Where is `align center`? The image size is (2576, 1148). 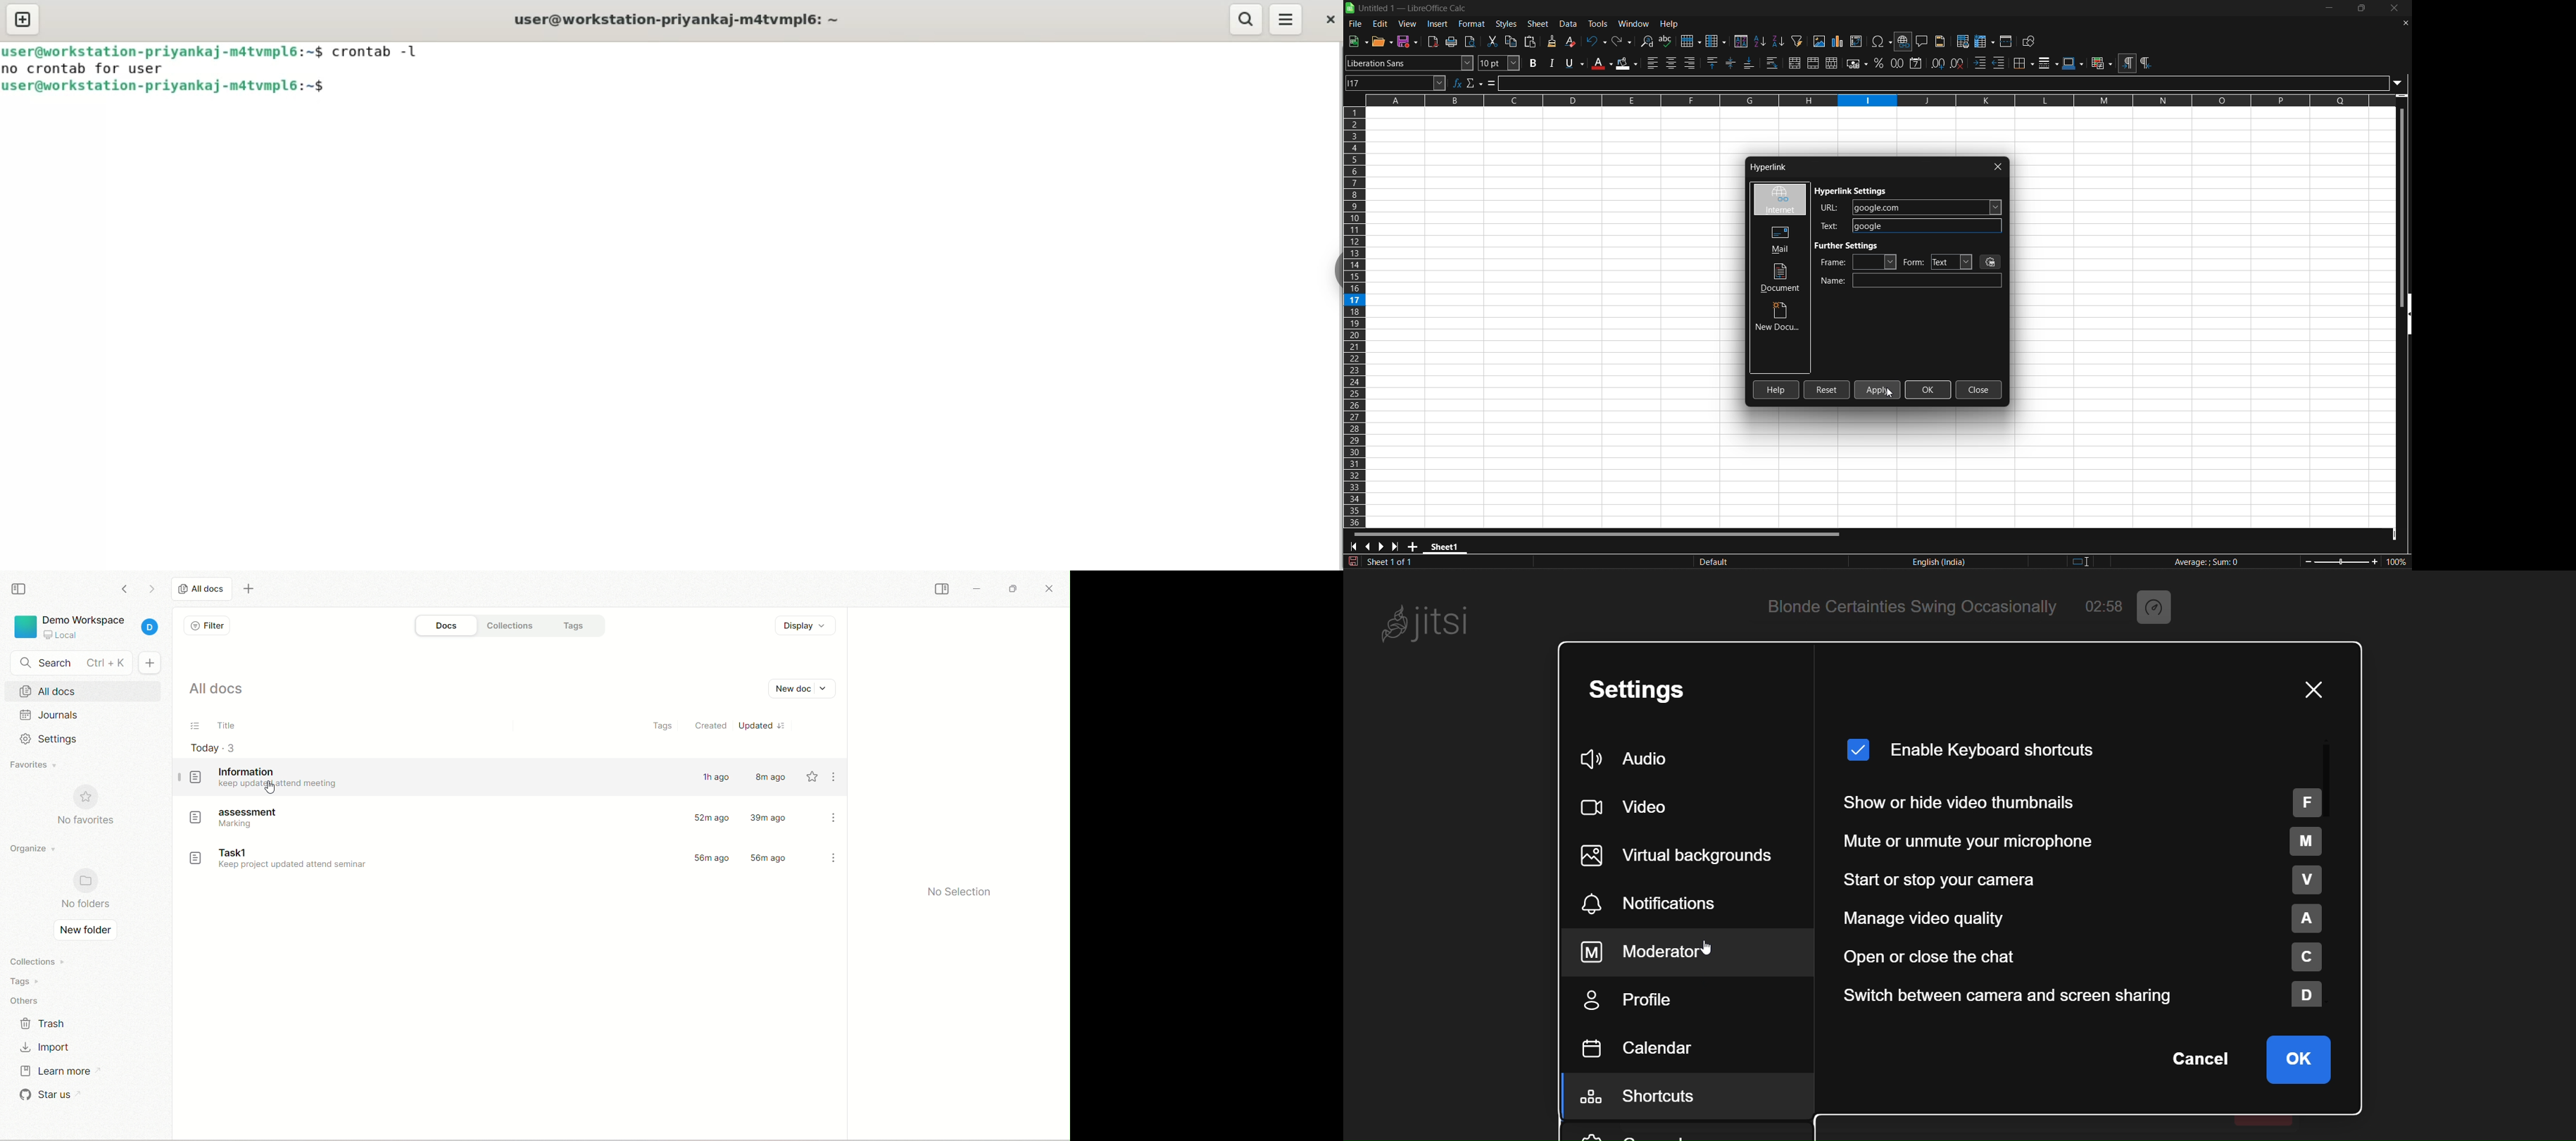
align center is located at coordinates (1672, 63).